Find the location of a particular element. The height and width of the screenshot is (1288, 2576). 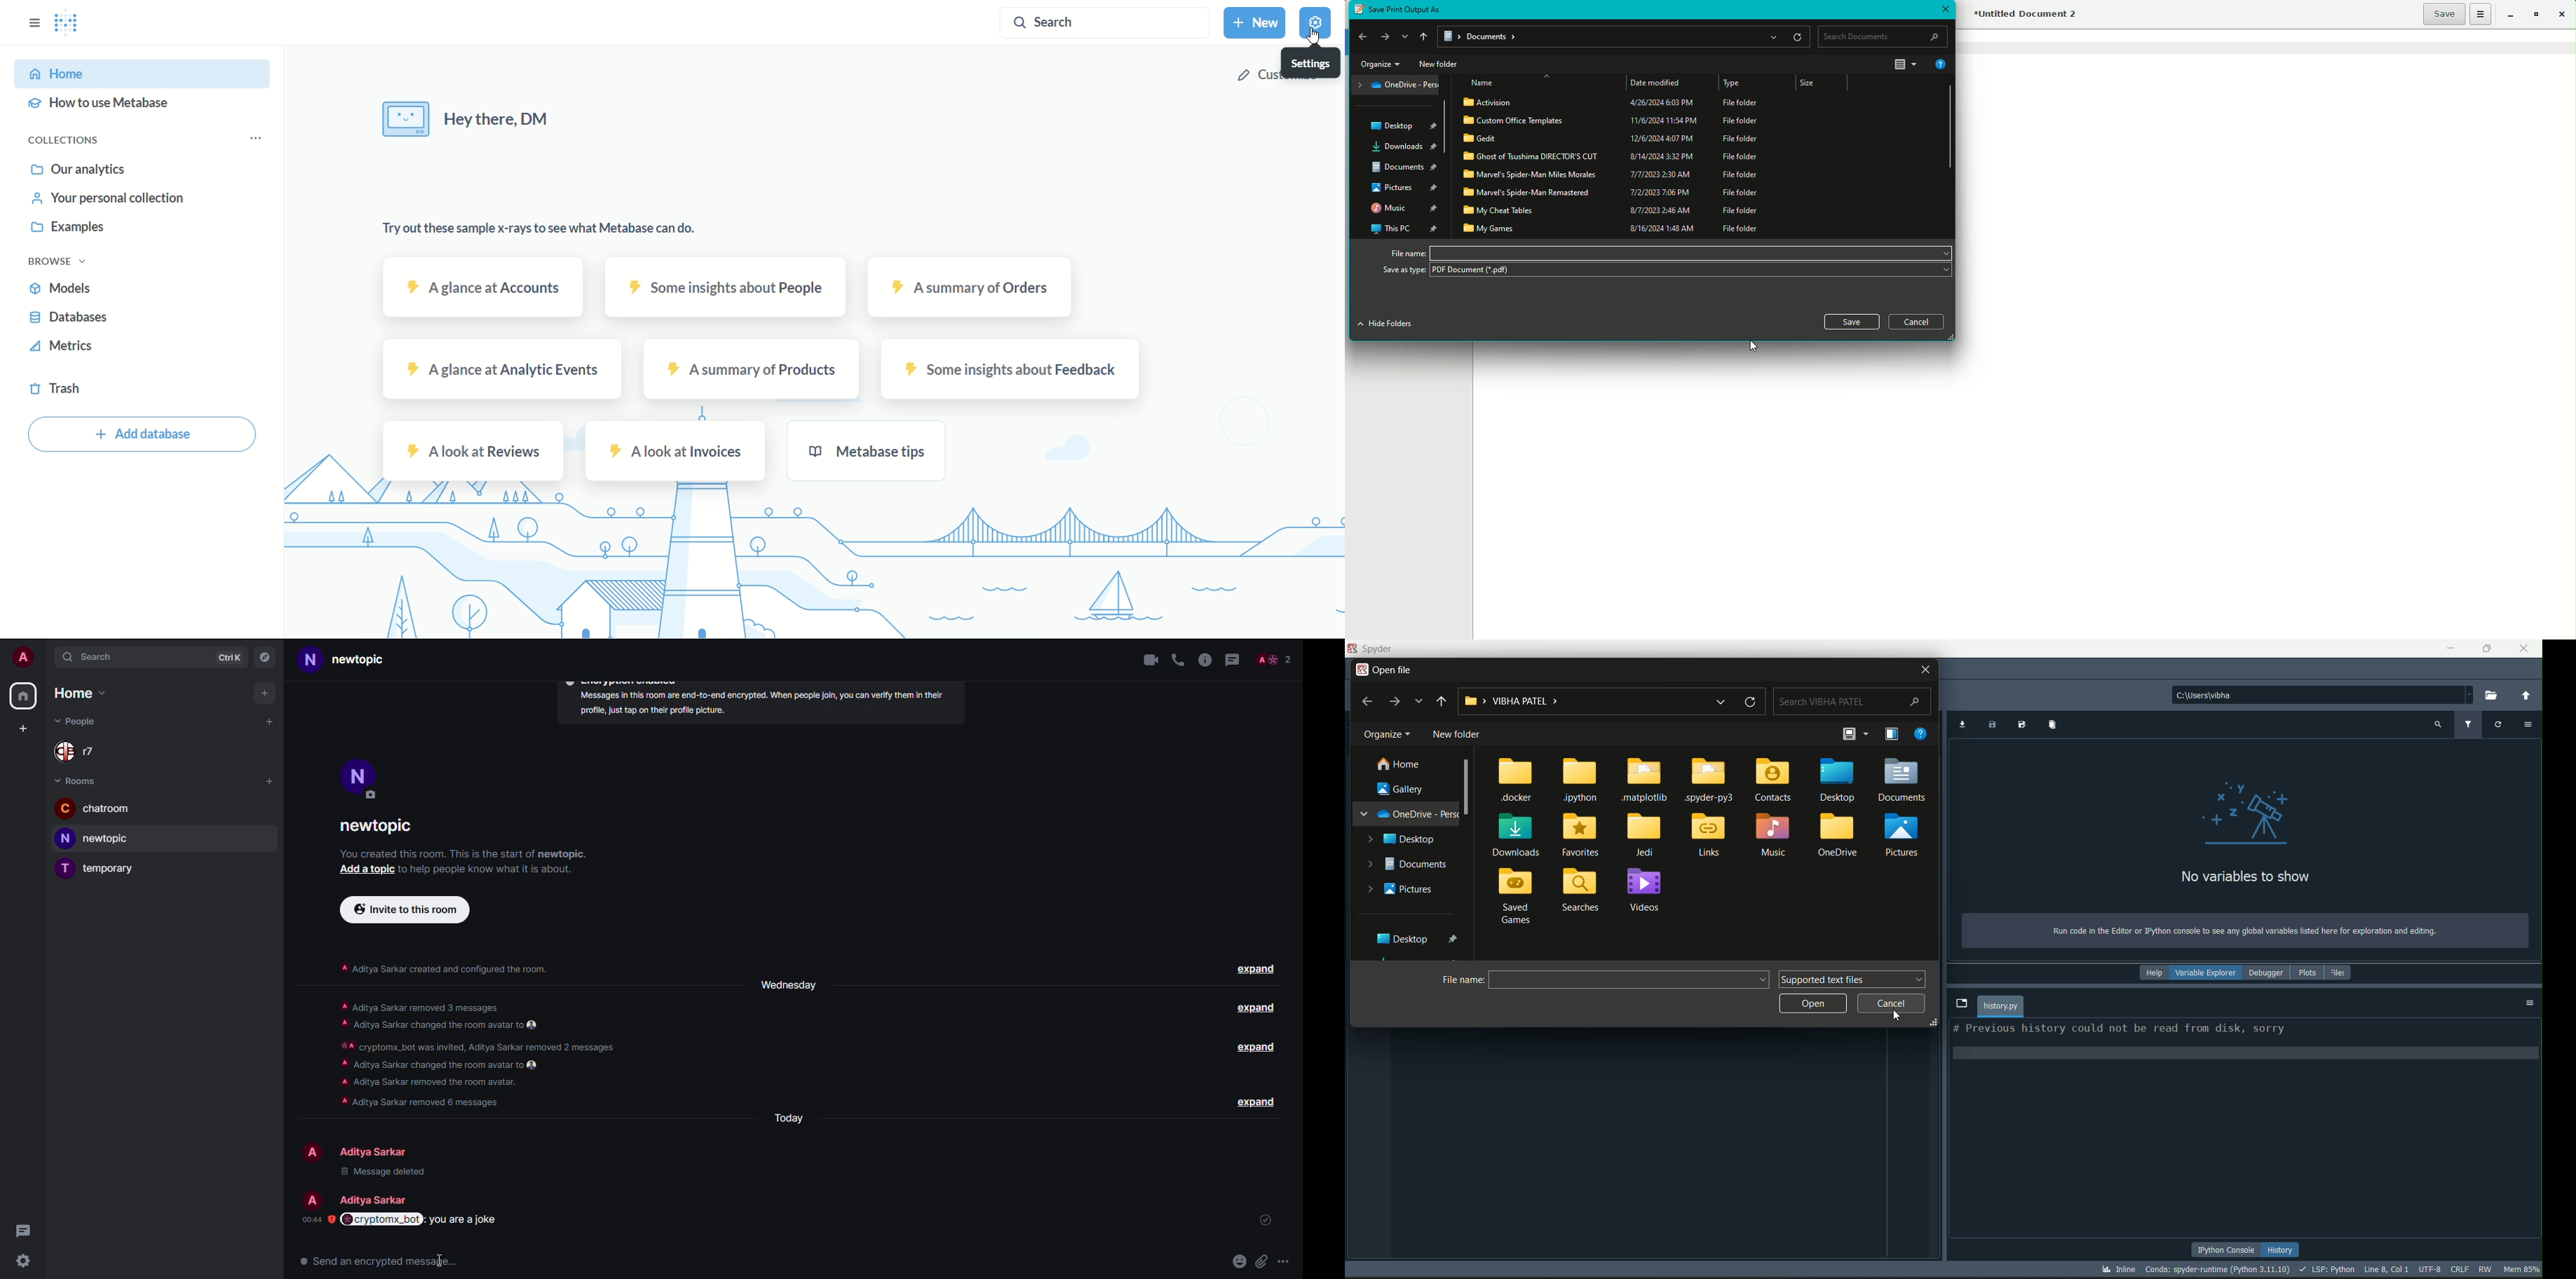

supported text files is located at coordinates (1854, 979).